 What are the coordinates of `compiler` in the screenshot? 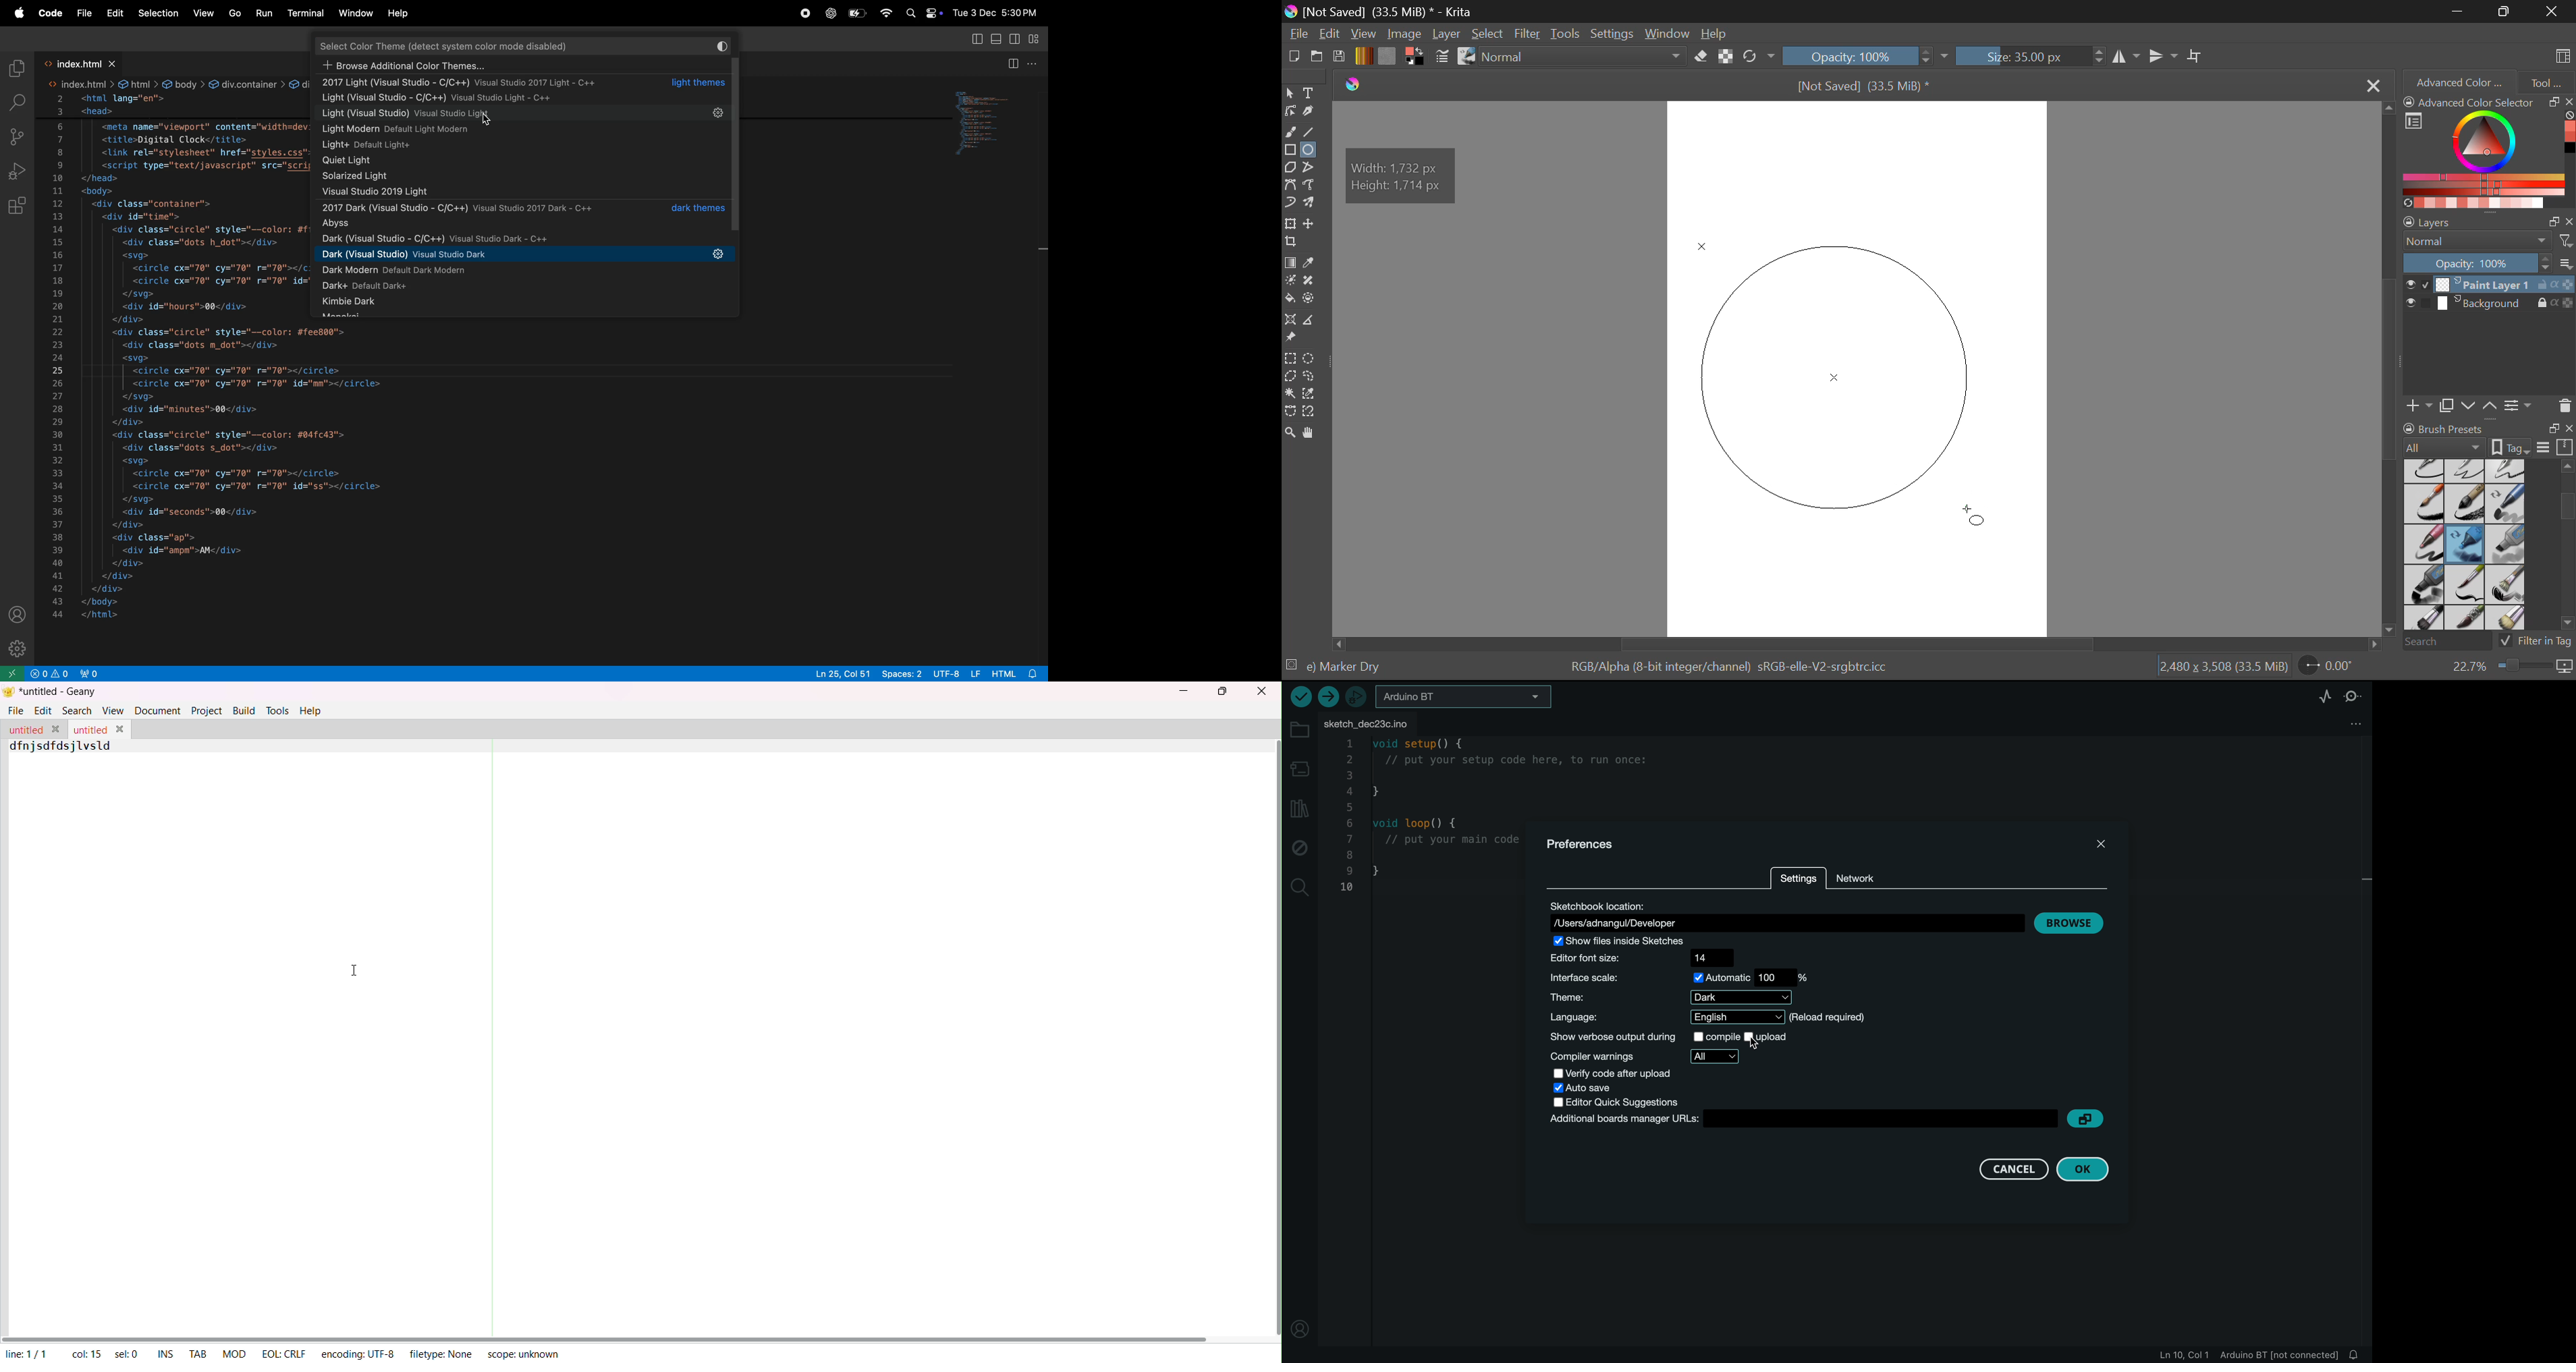 It's located at (1652, 1056).